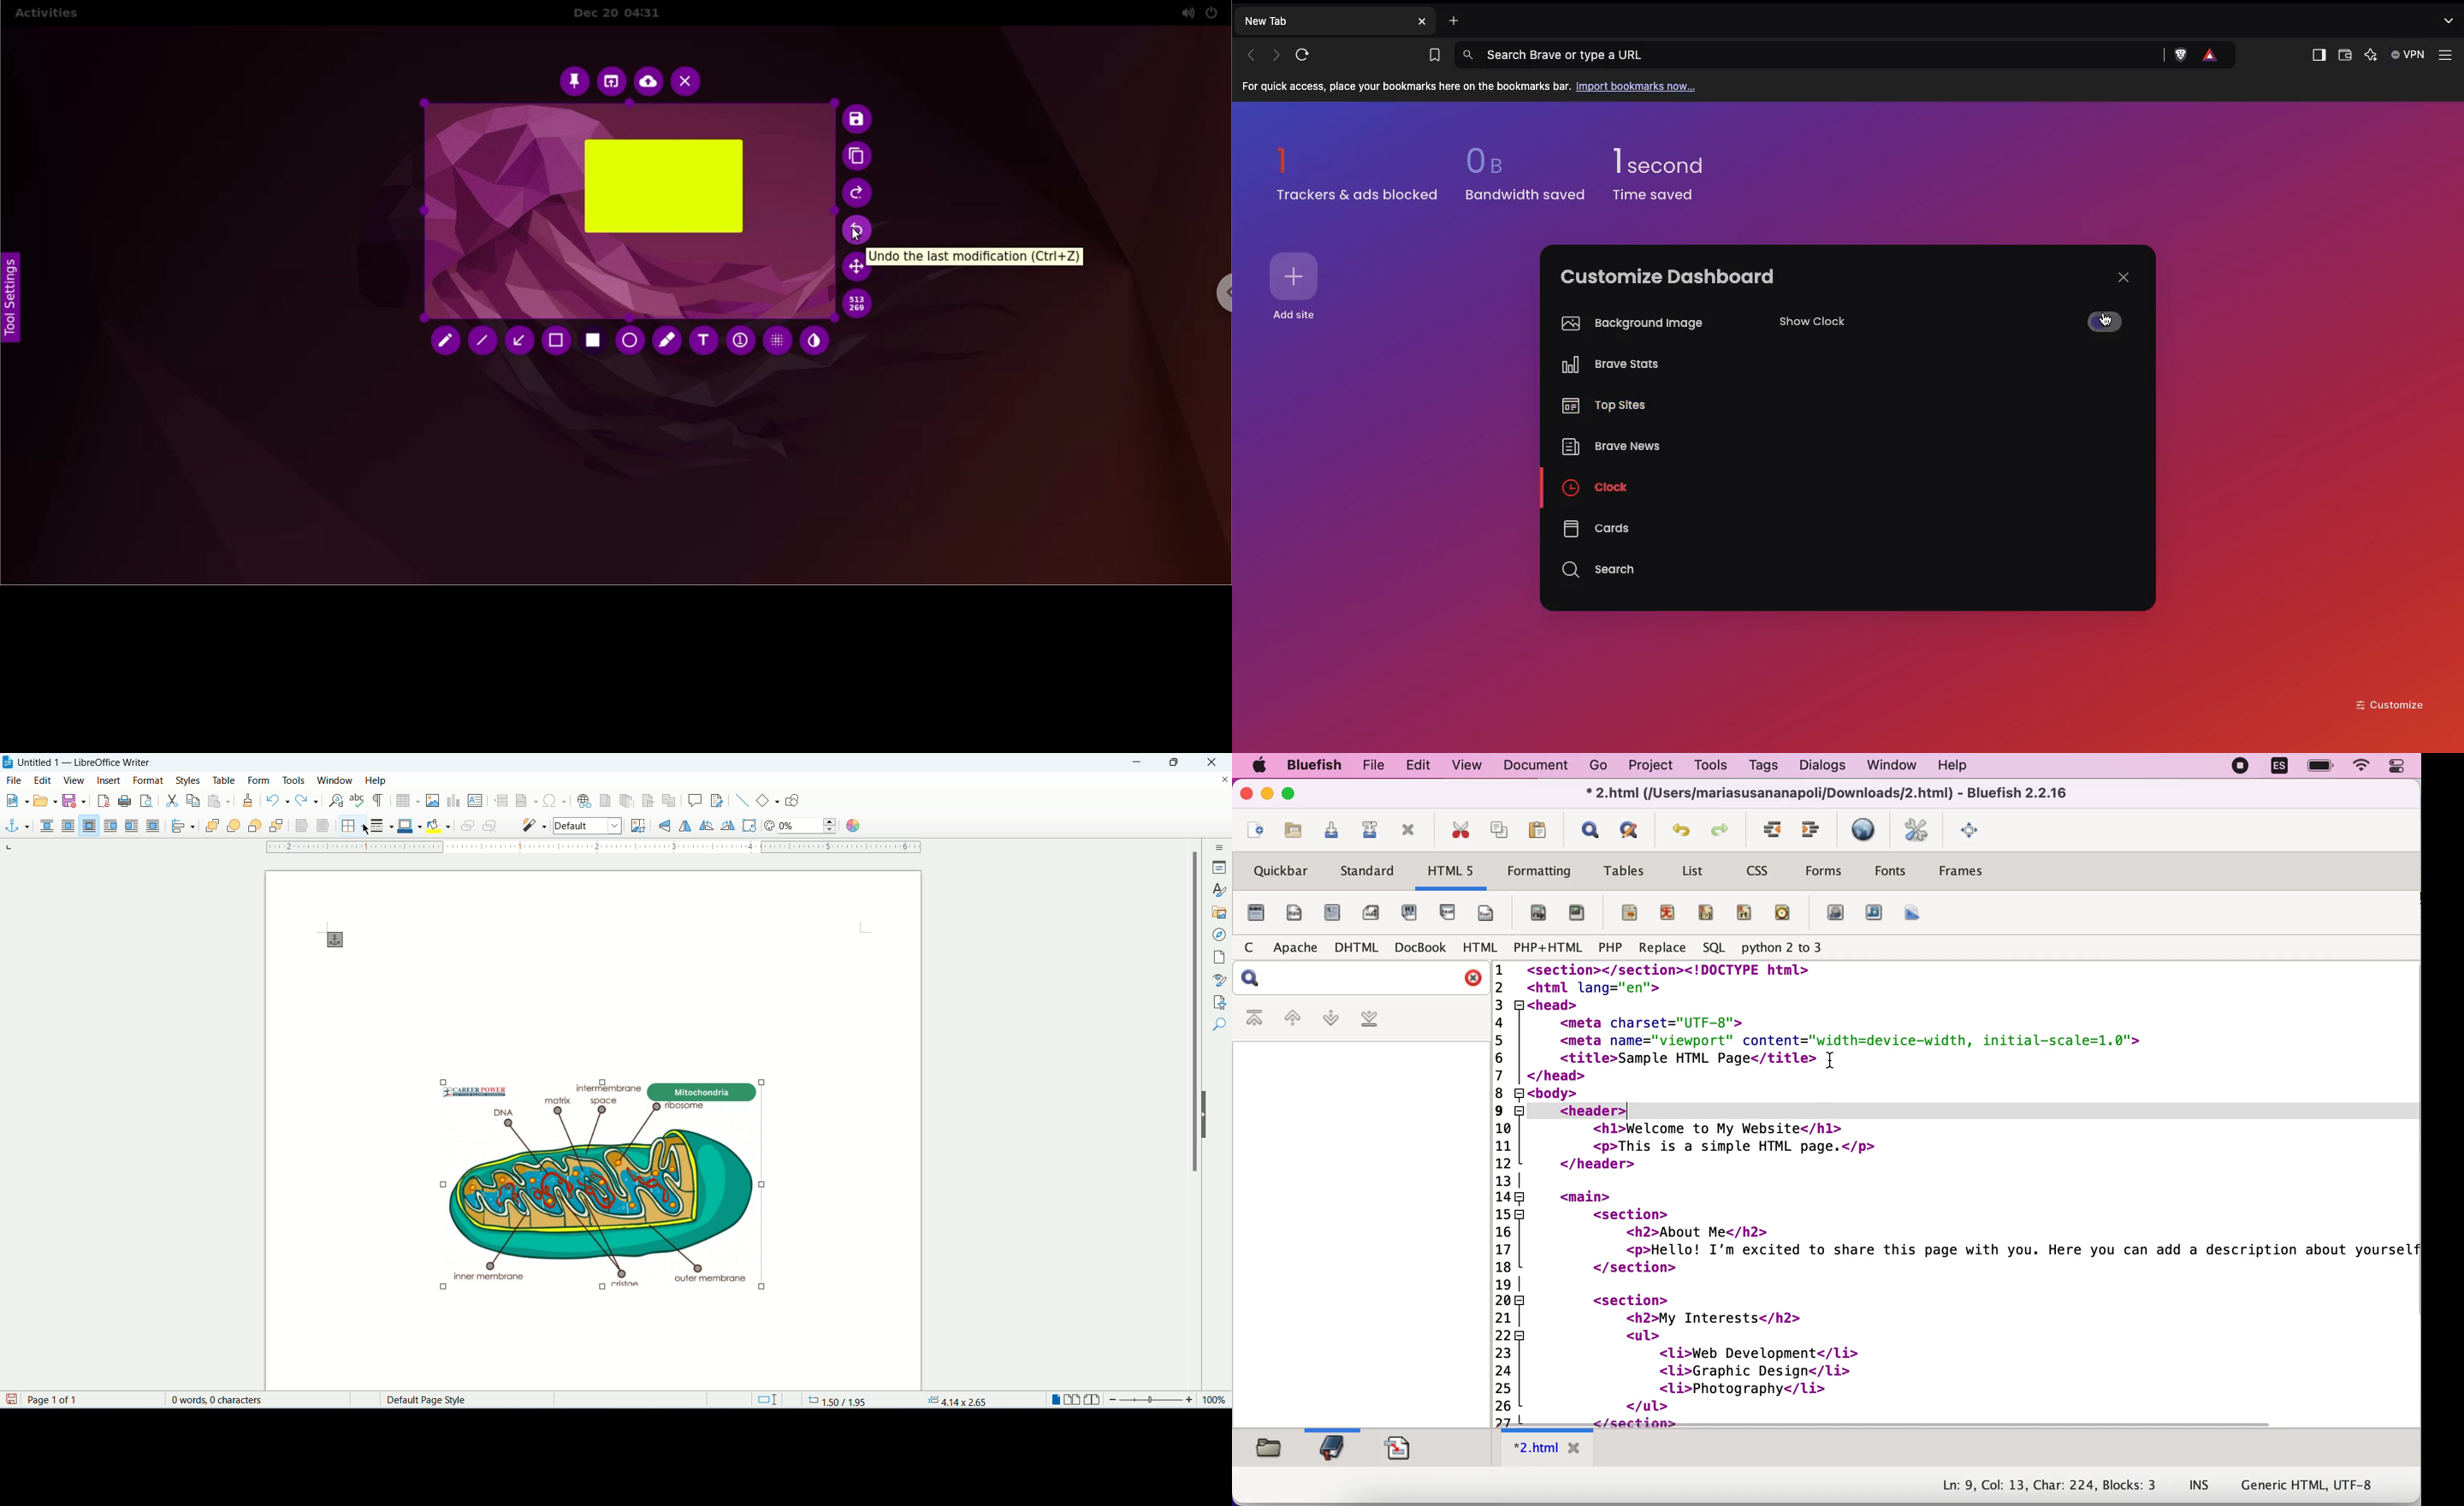 This screenshot has width=2464, height=1512. I want to click on scroll bar, so click(1883, 1423).